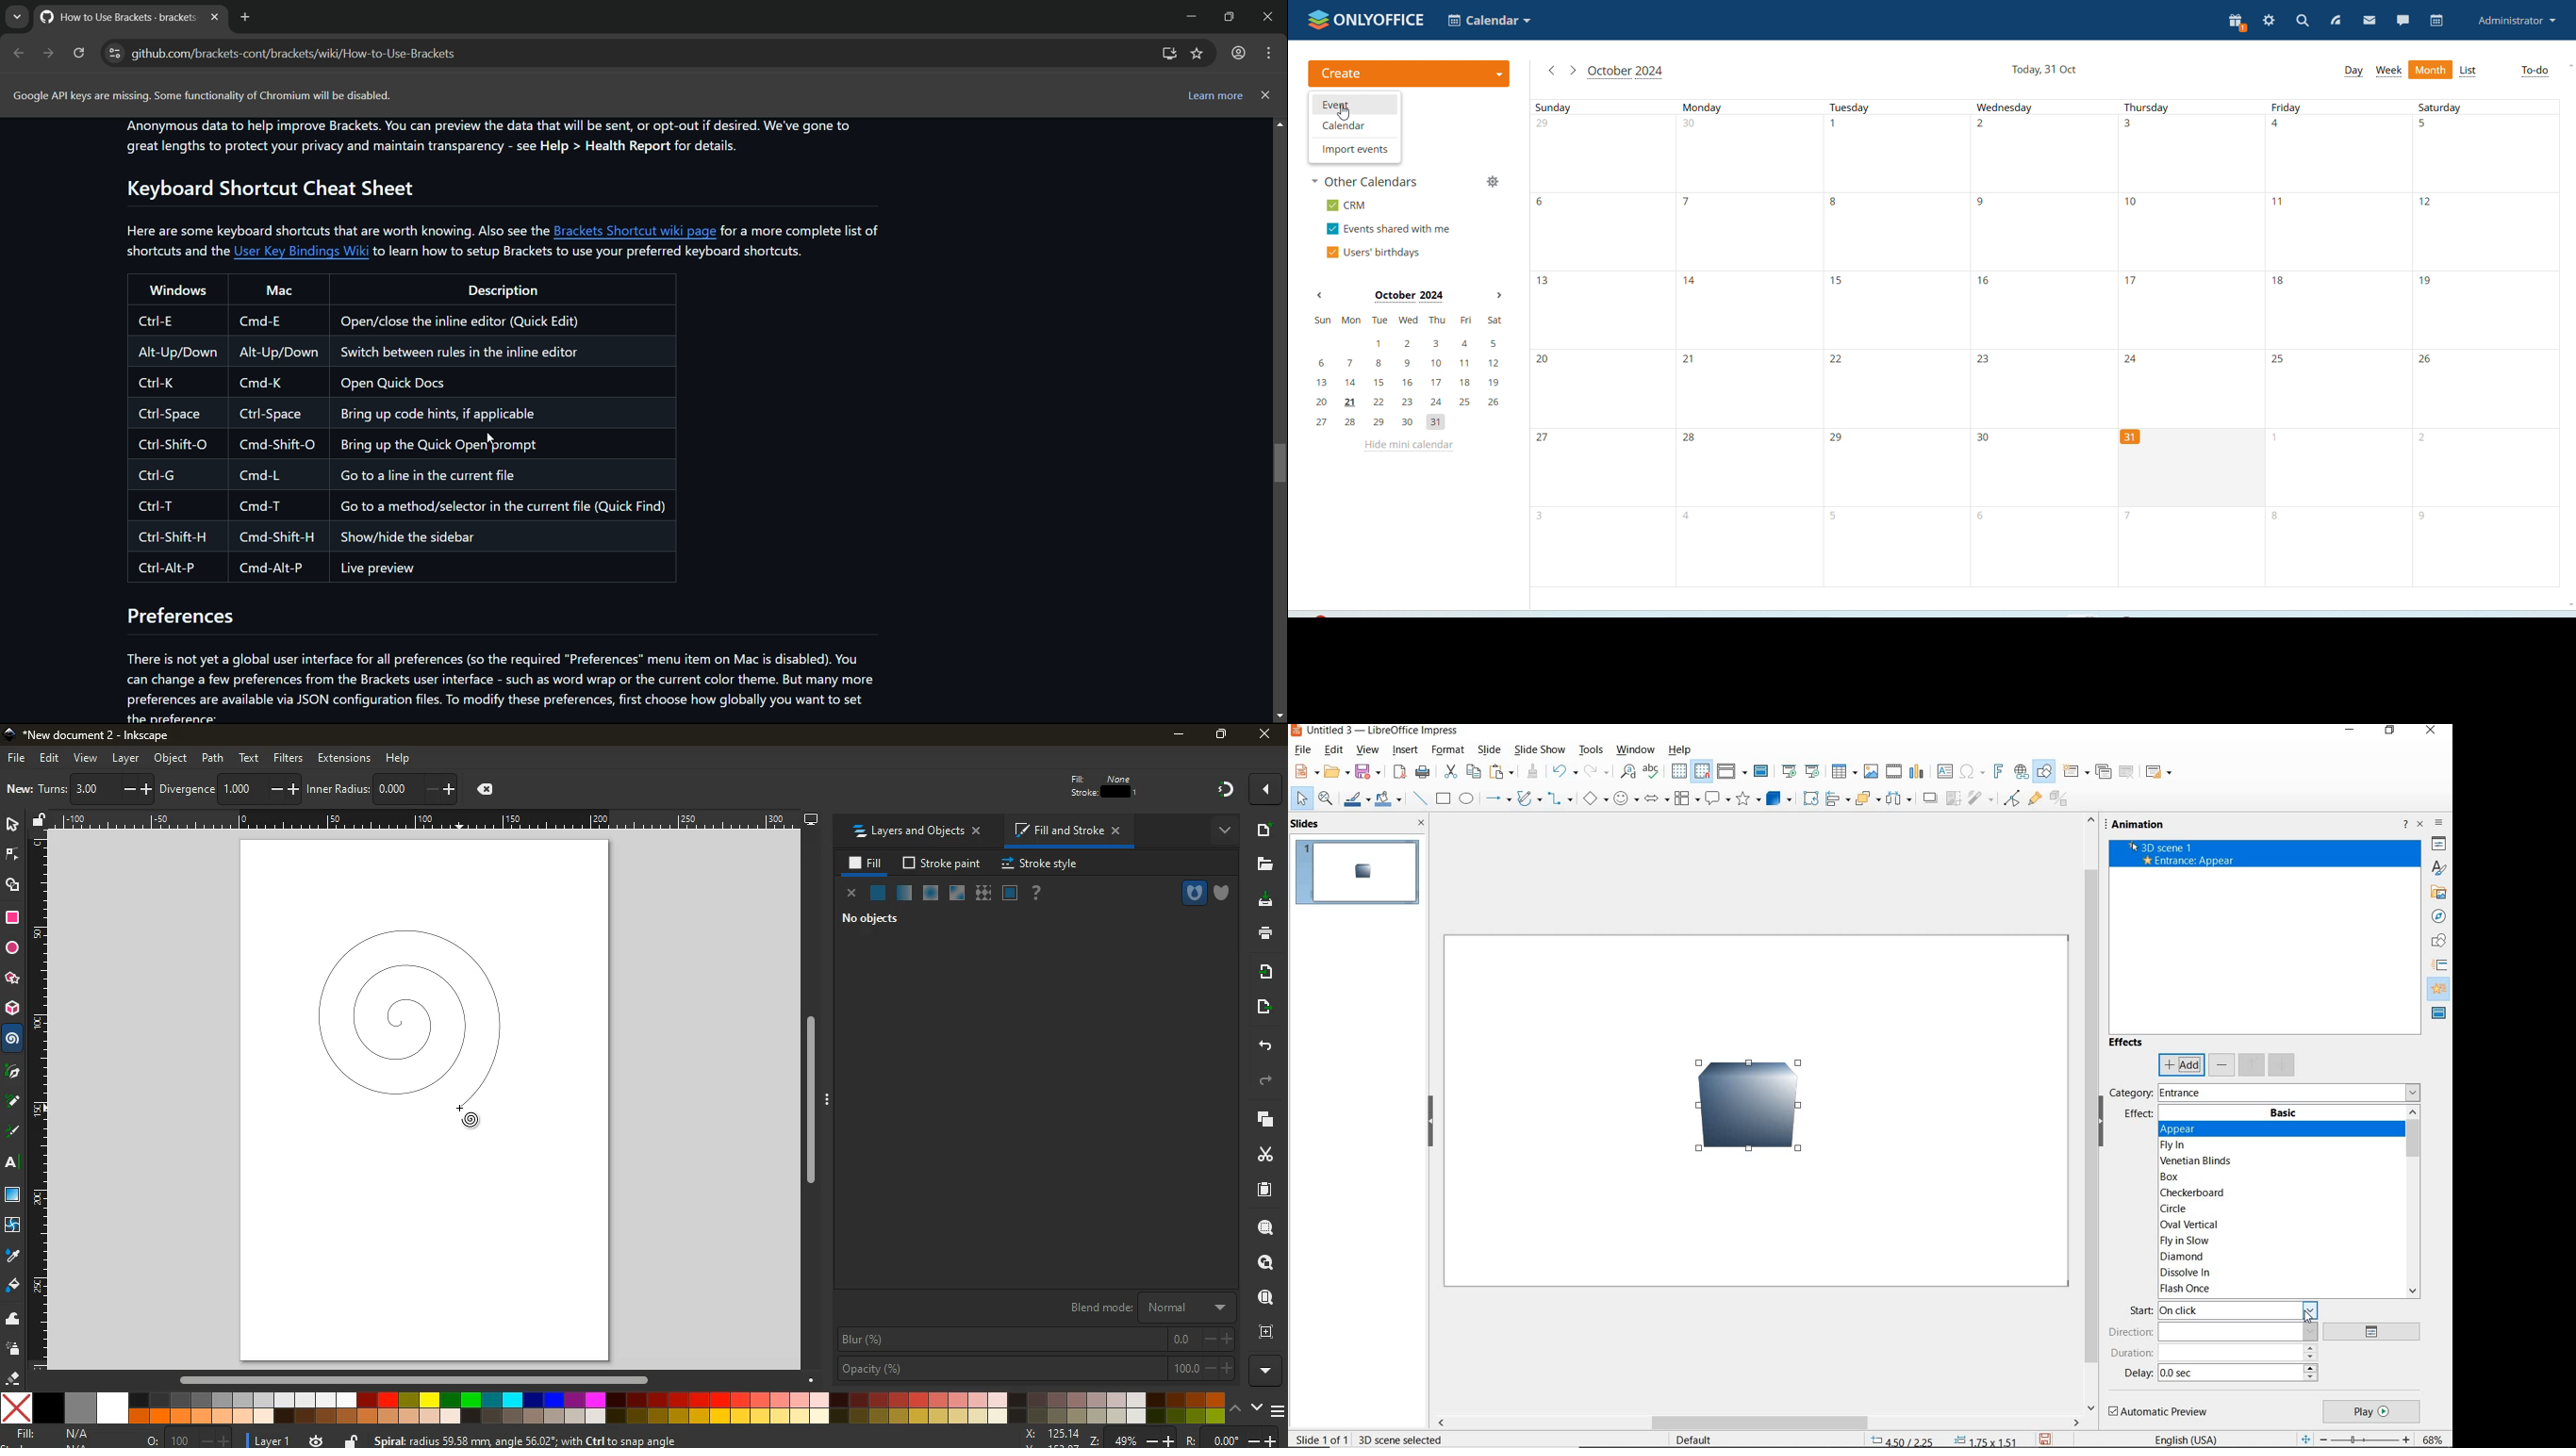 Image resolution: width=2576 pixels, height=1456 pixels. I want to click on toggle extrusion, so click(2061, 801).